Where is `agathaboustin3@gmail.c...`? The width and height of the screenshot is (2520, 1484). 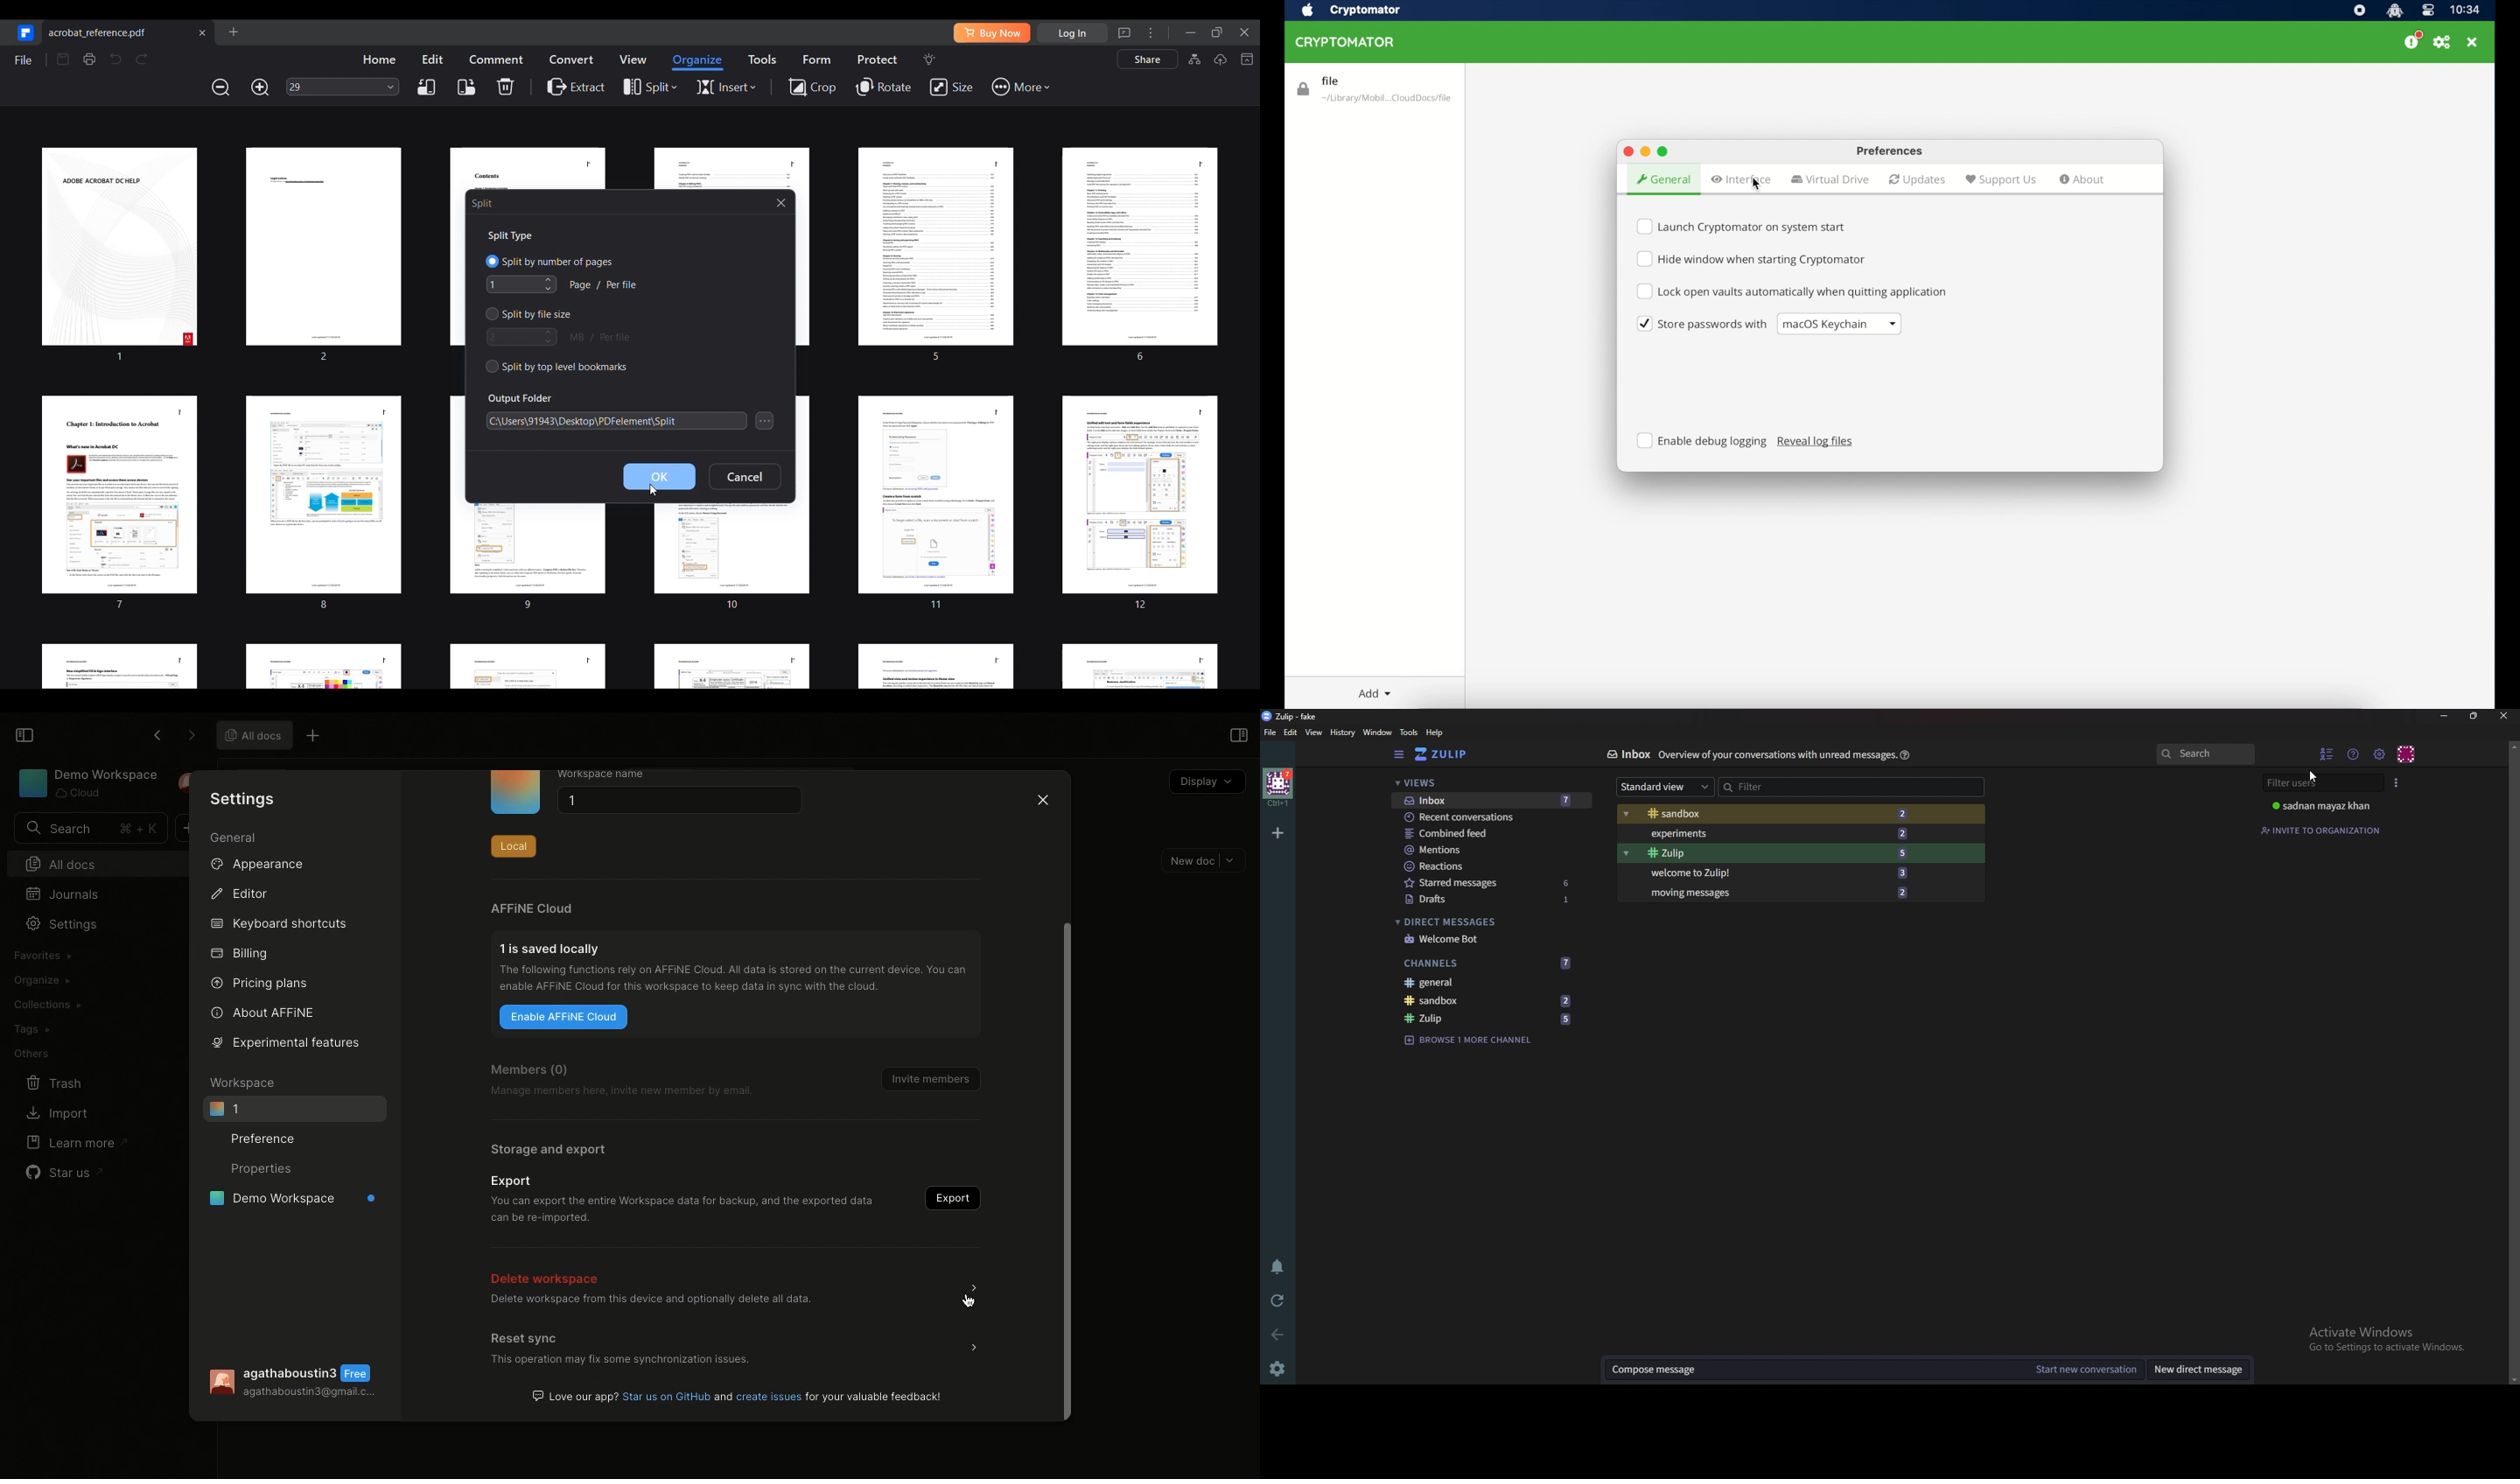 agathaboustin3@gmail.c... is located at coordinates (311, 1395).